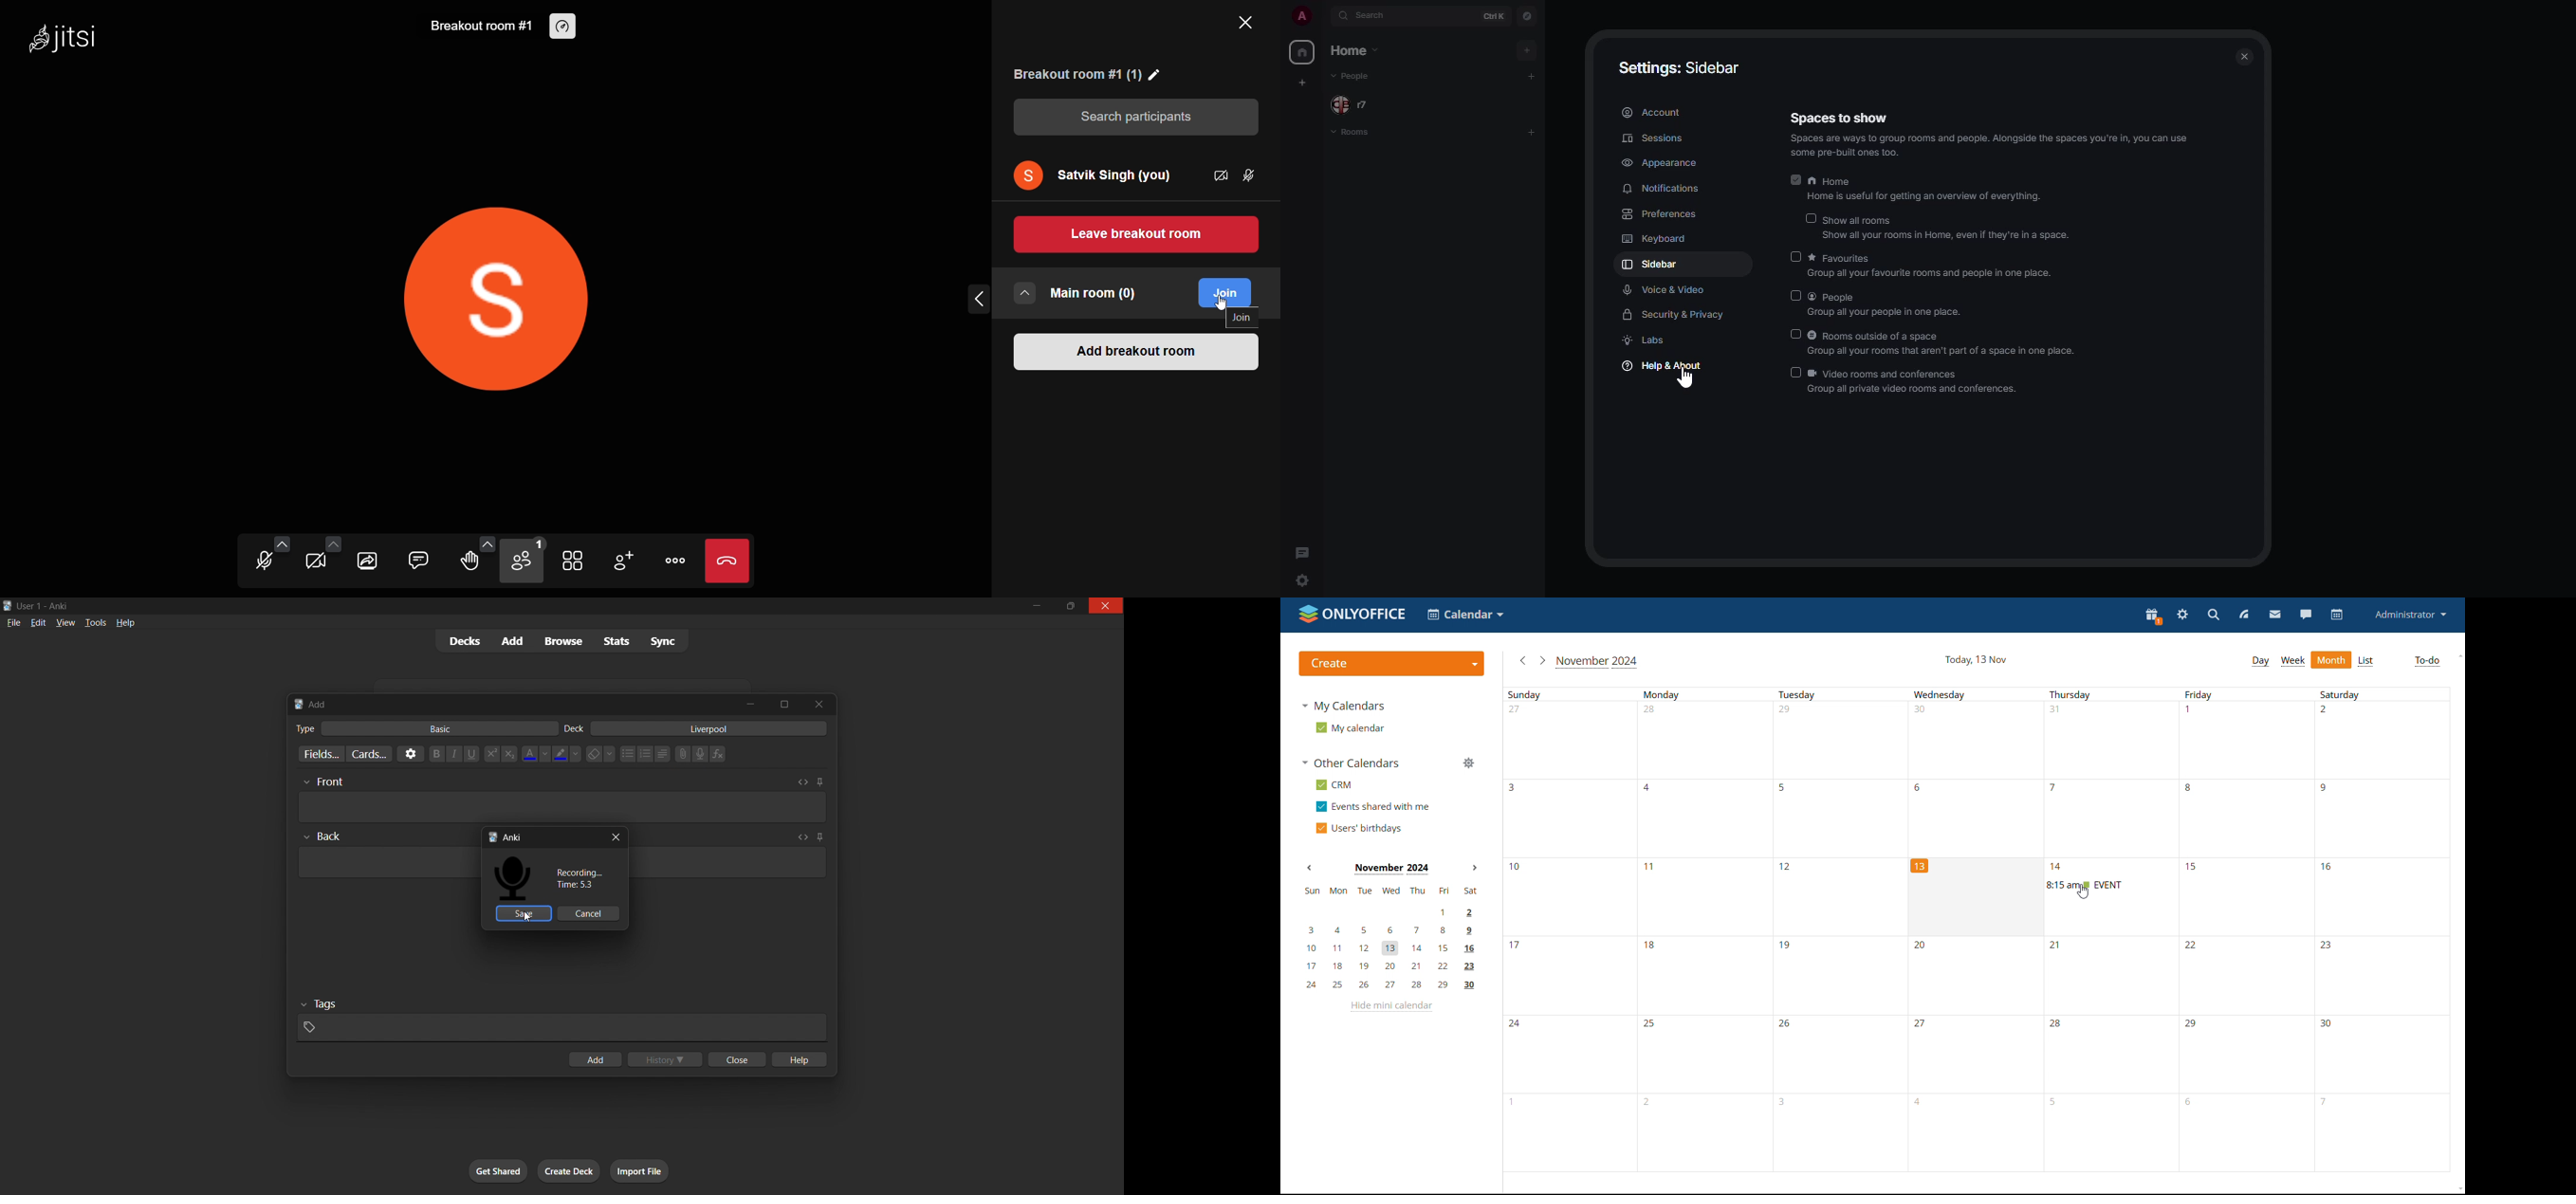 The image size is (2576, 1204). I want to click on navigator, so click(1529, 14).